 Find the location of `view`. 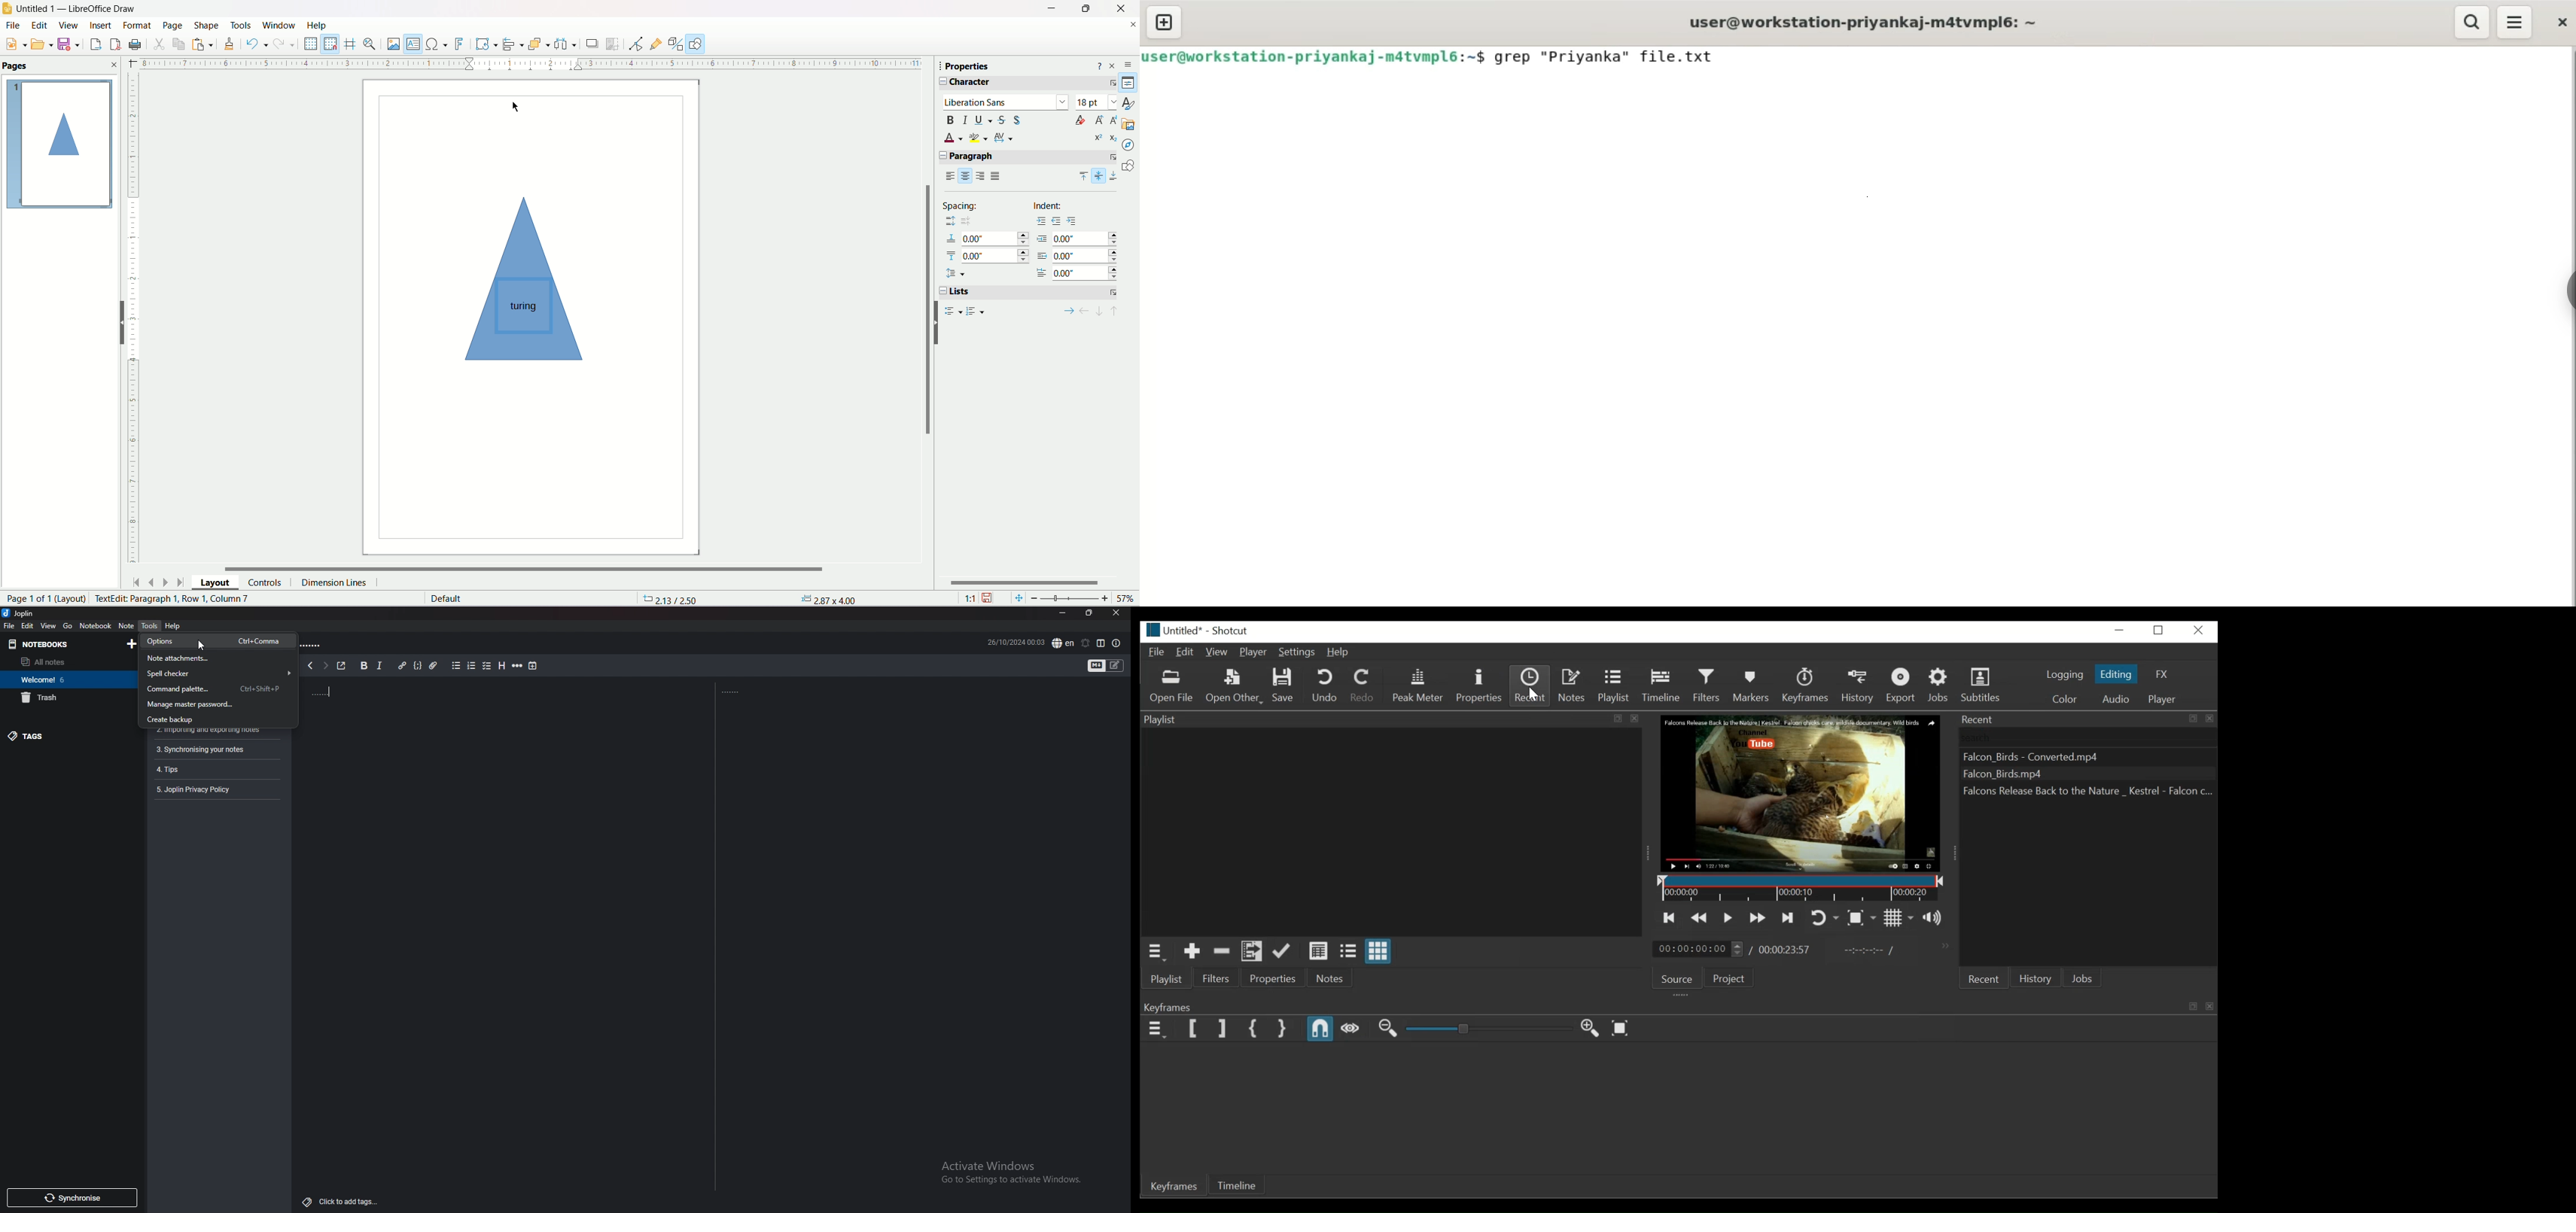

view is located at coordinates (48, 625).